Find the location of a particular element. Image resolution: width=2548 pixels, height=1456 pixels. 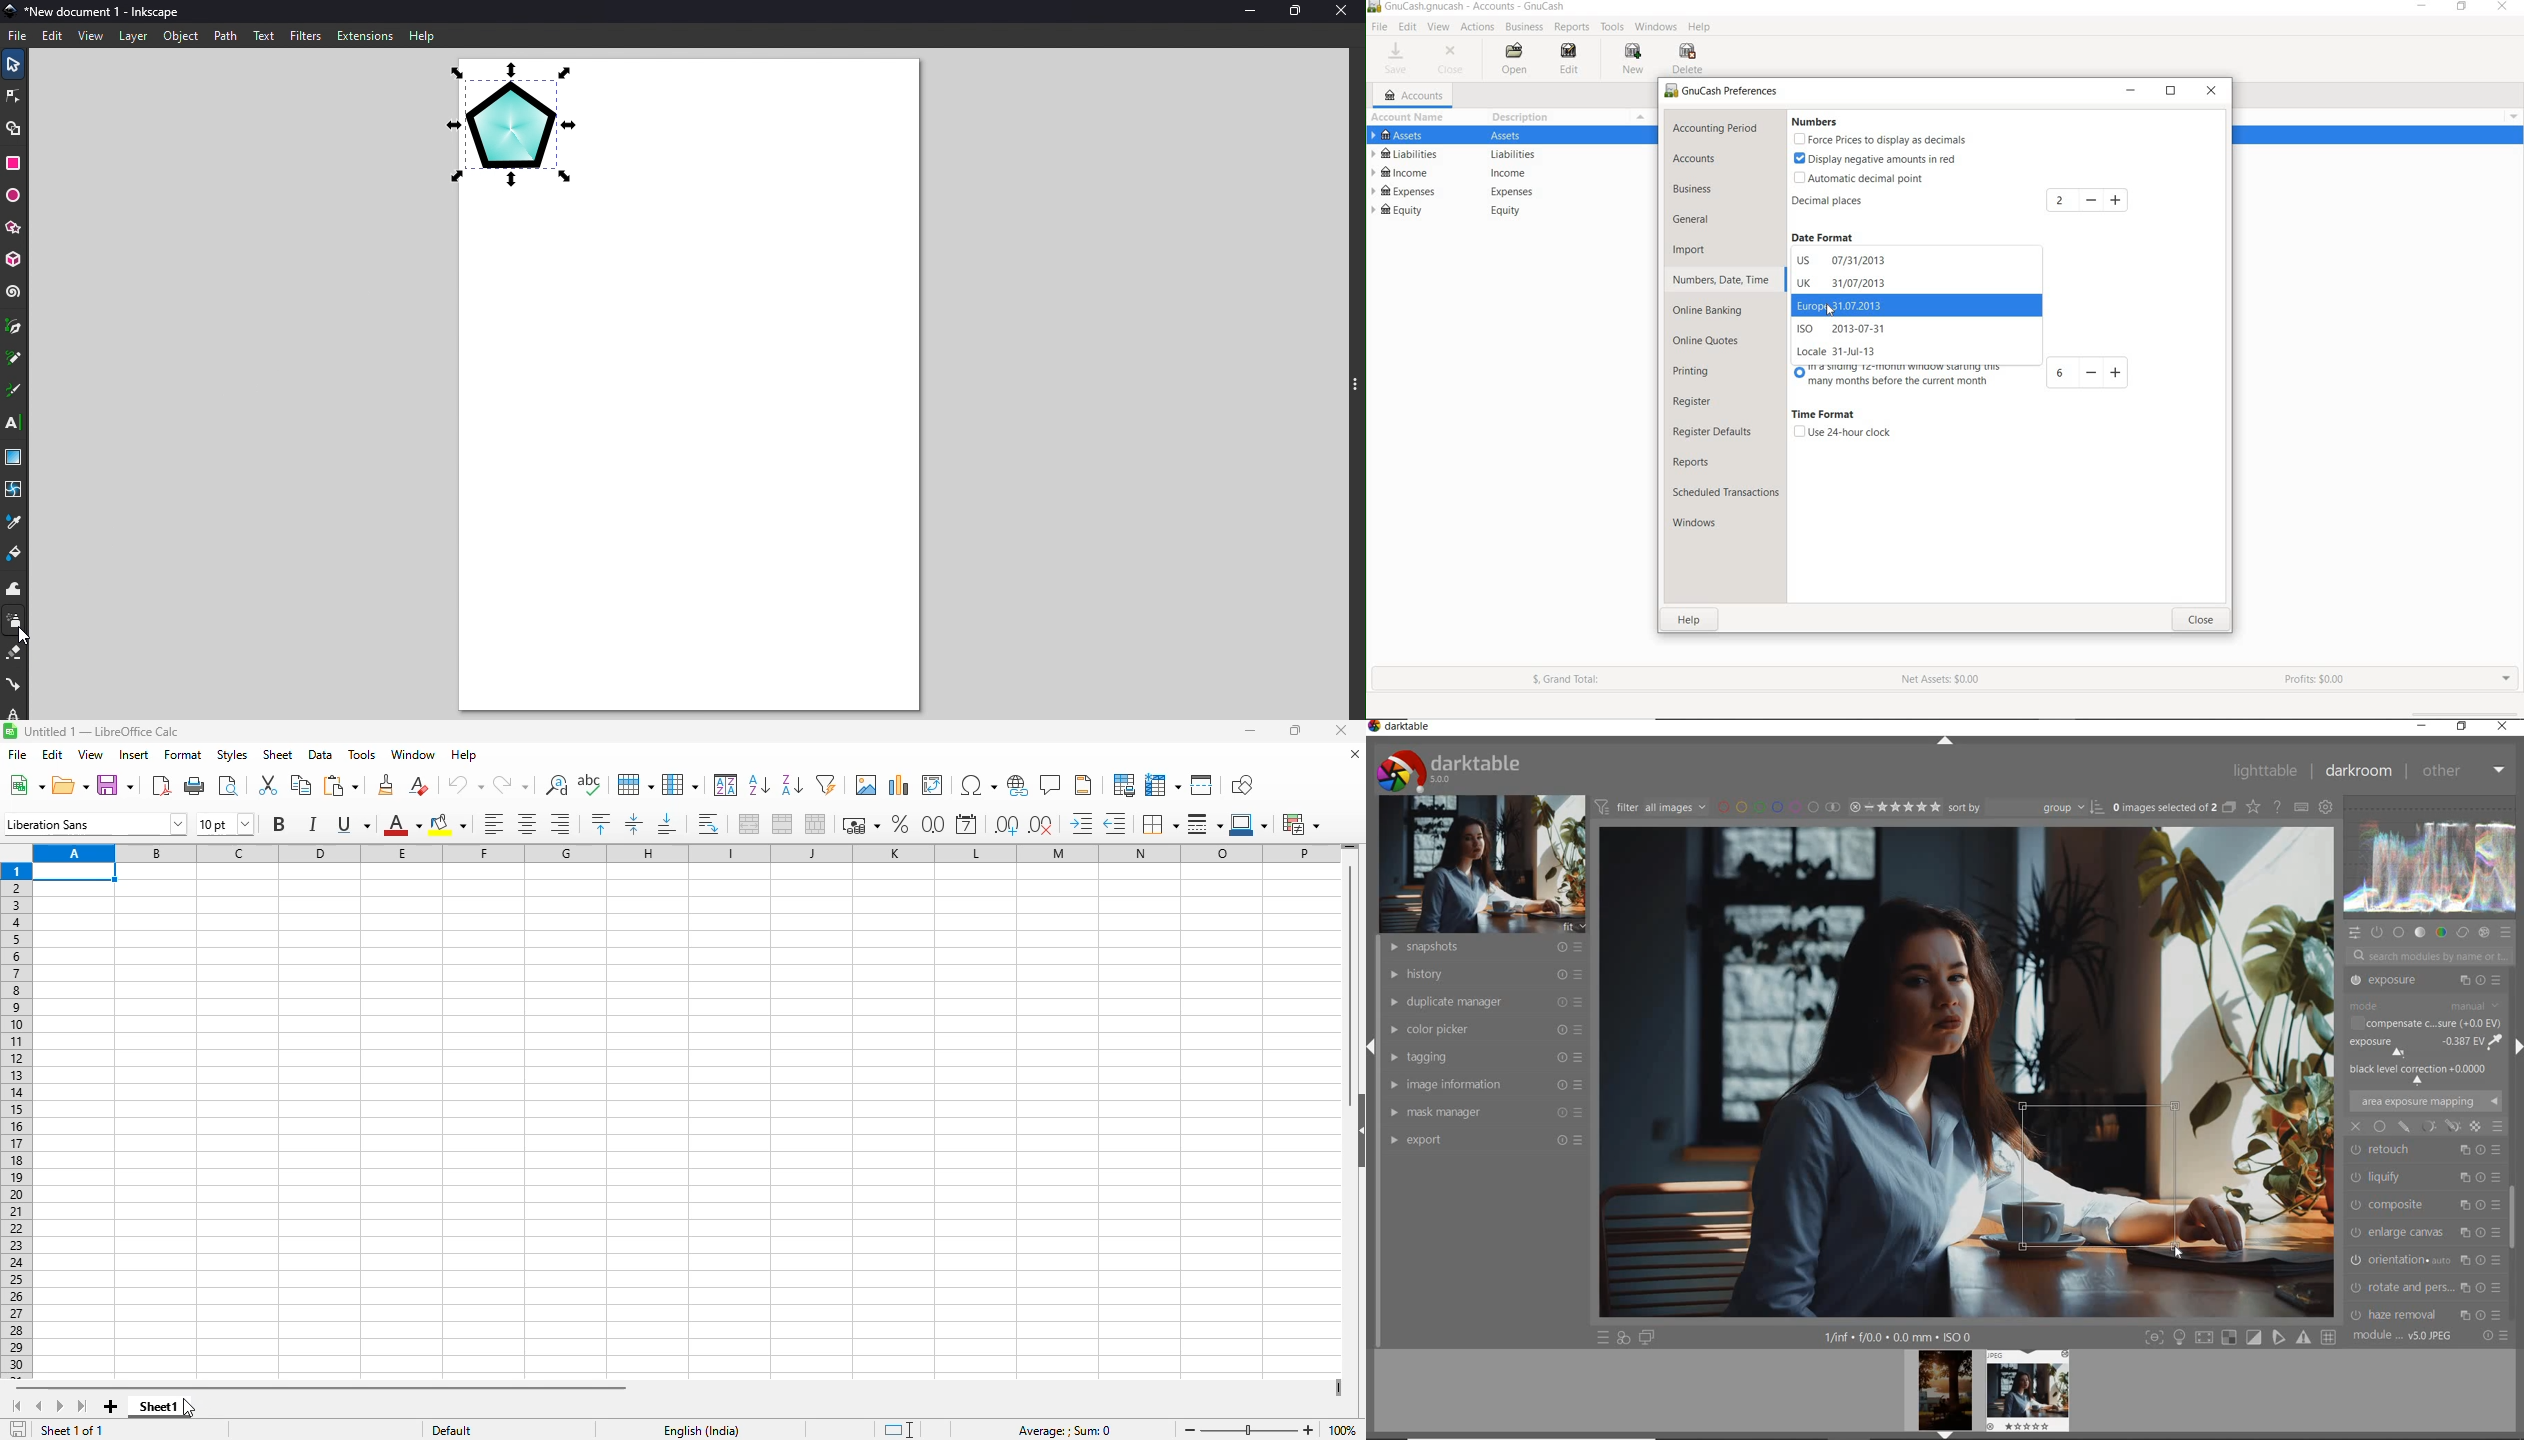

SHOW ONLY ACTIVE MODULES is located at coordinates (2377, 933).